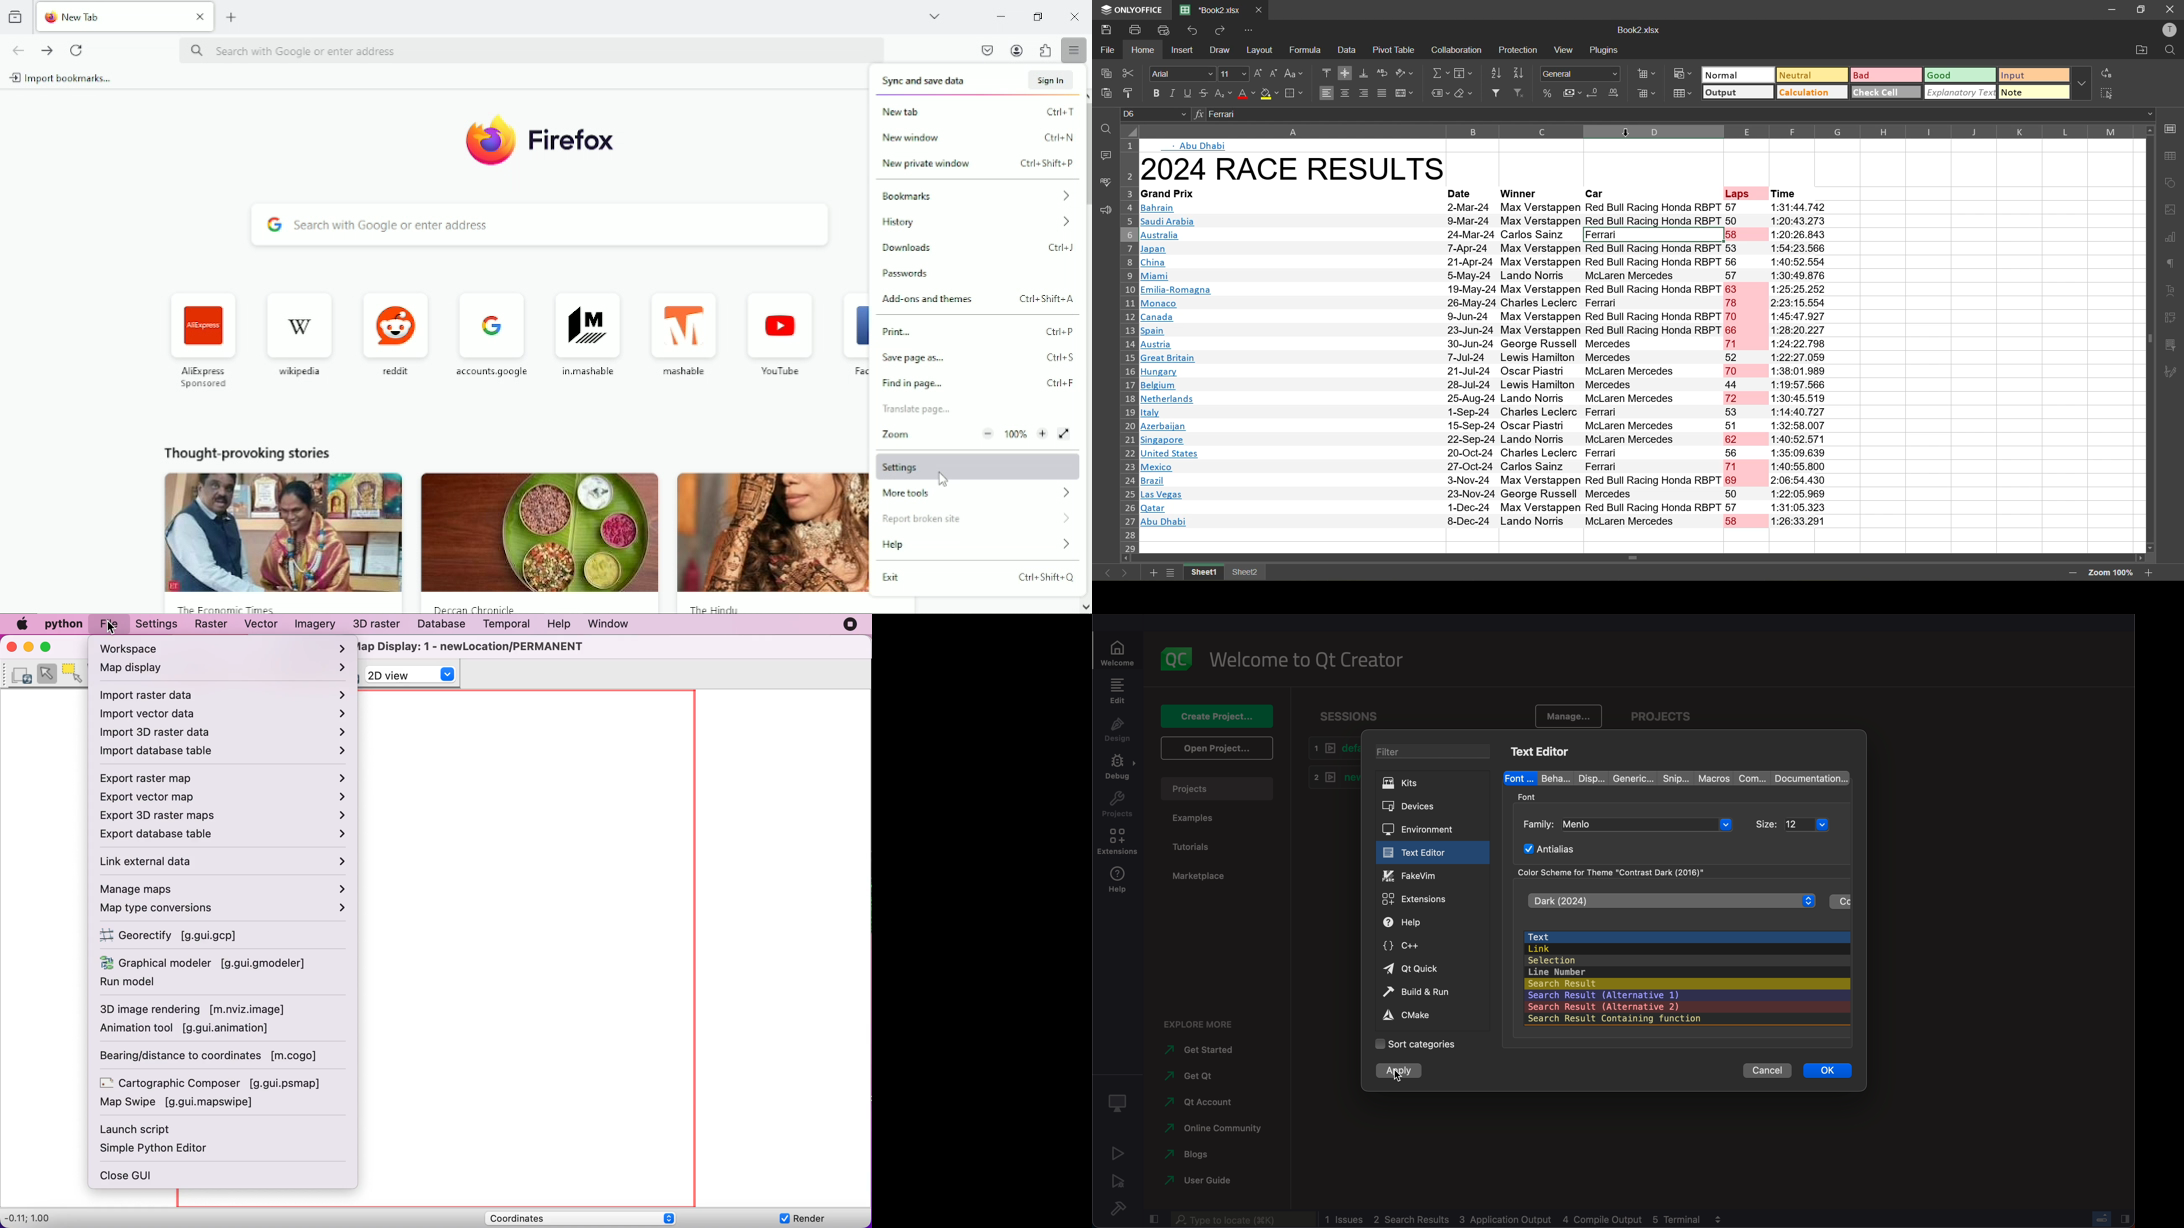  What do you see at coordinates (2075, 574) in the screenshot?
I see `zoom out` at bounding box center [2075, 574].